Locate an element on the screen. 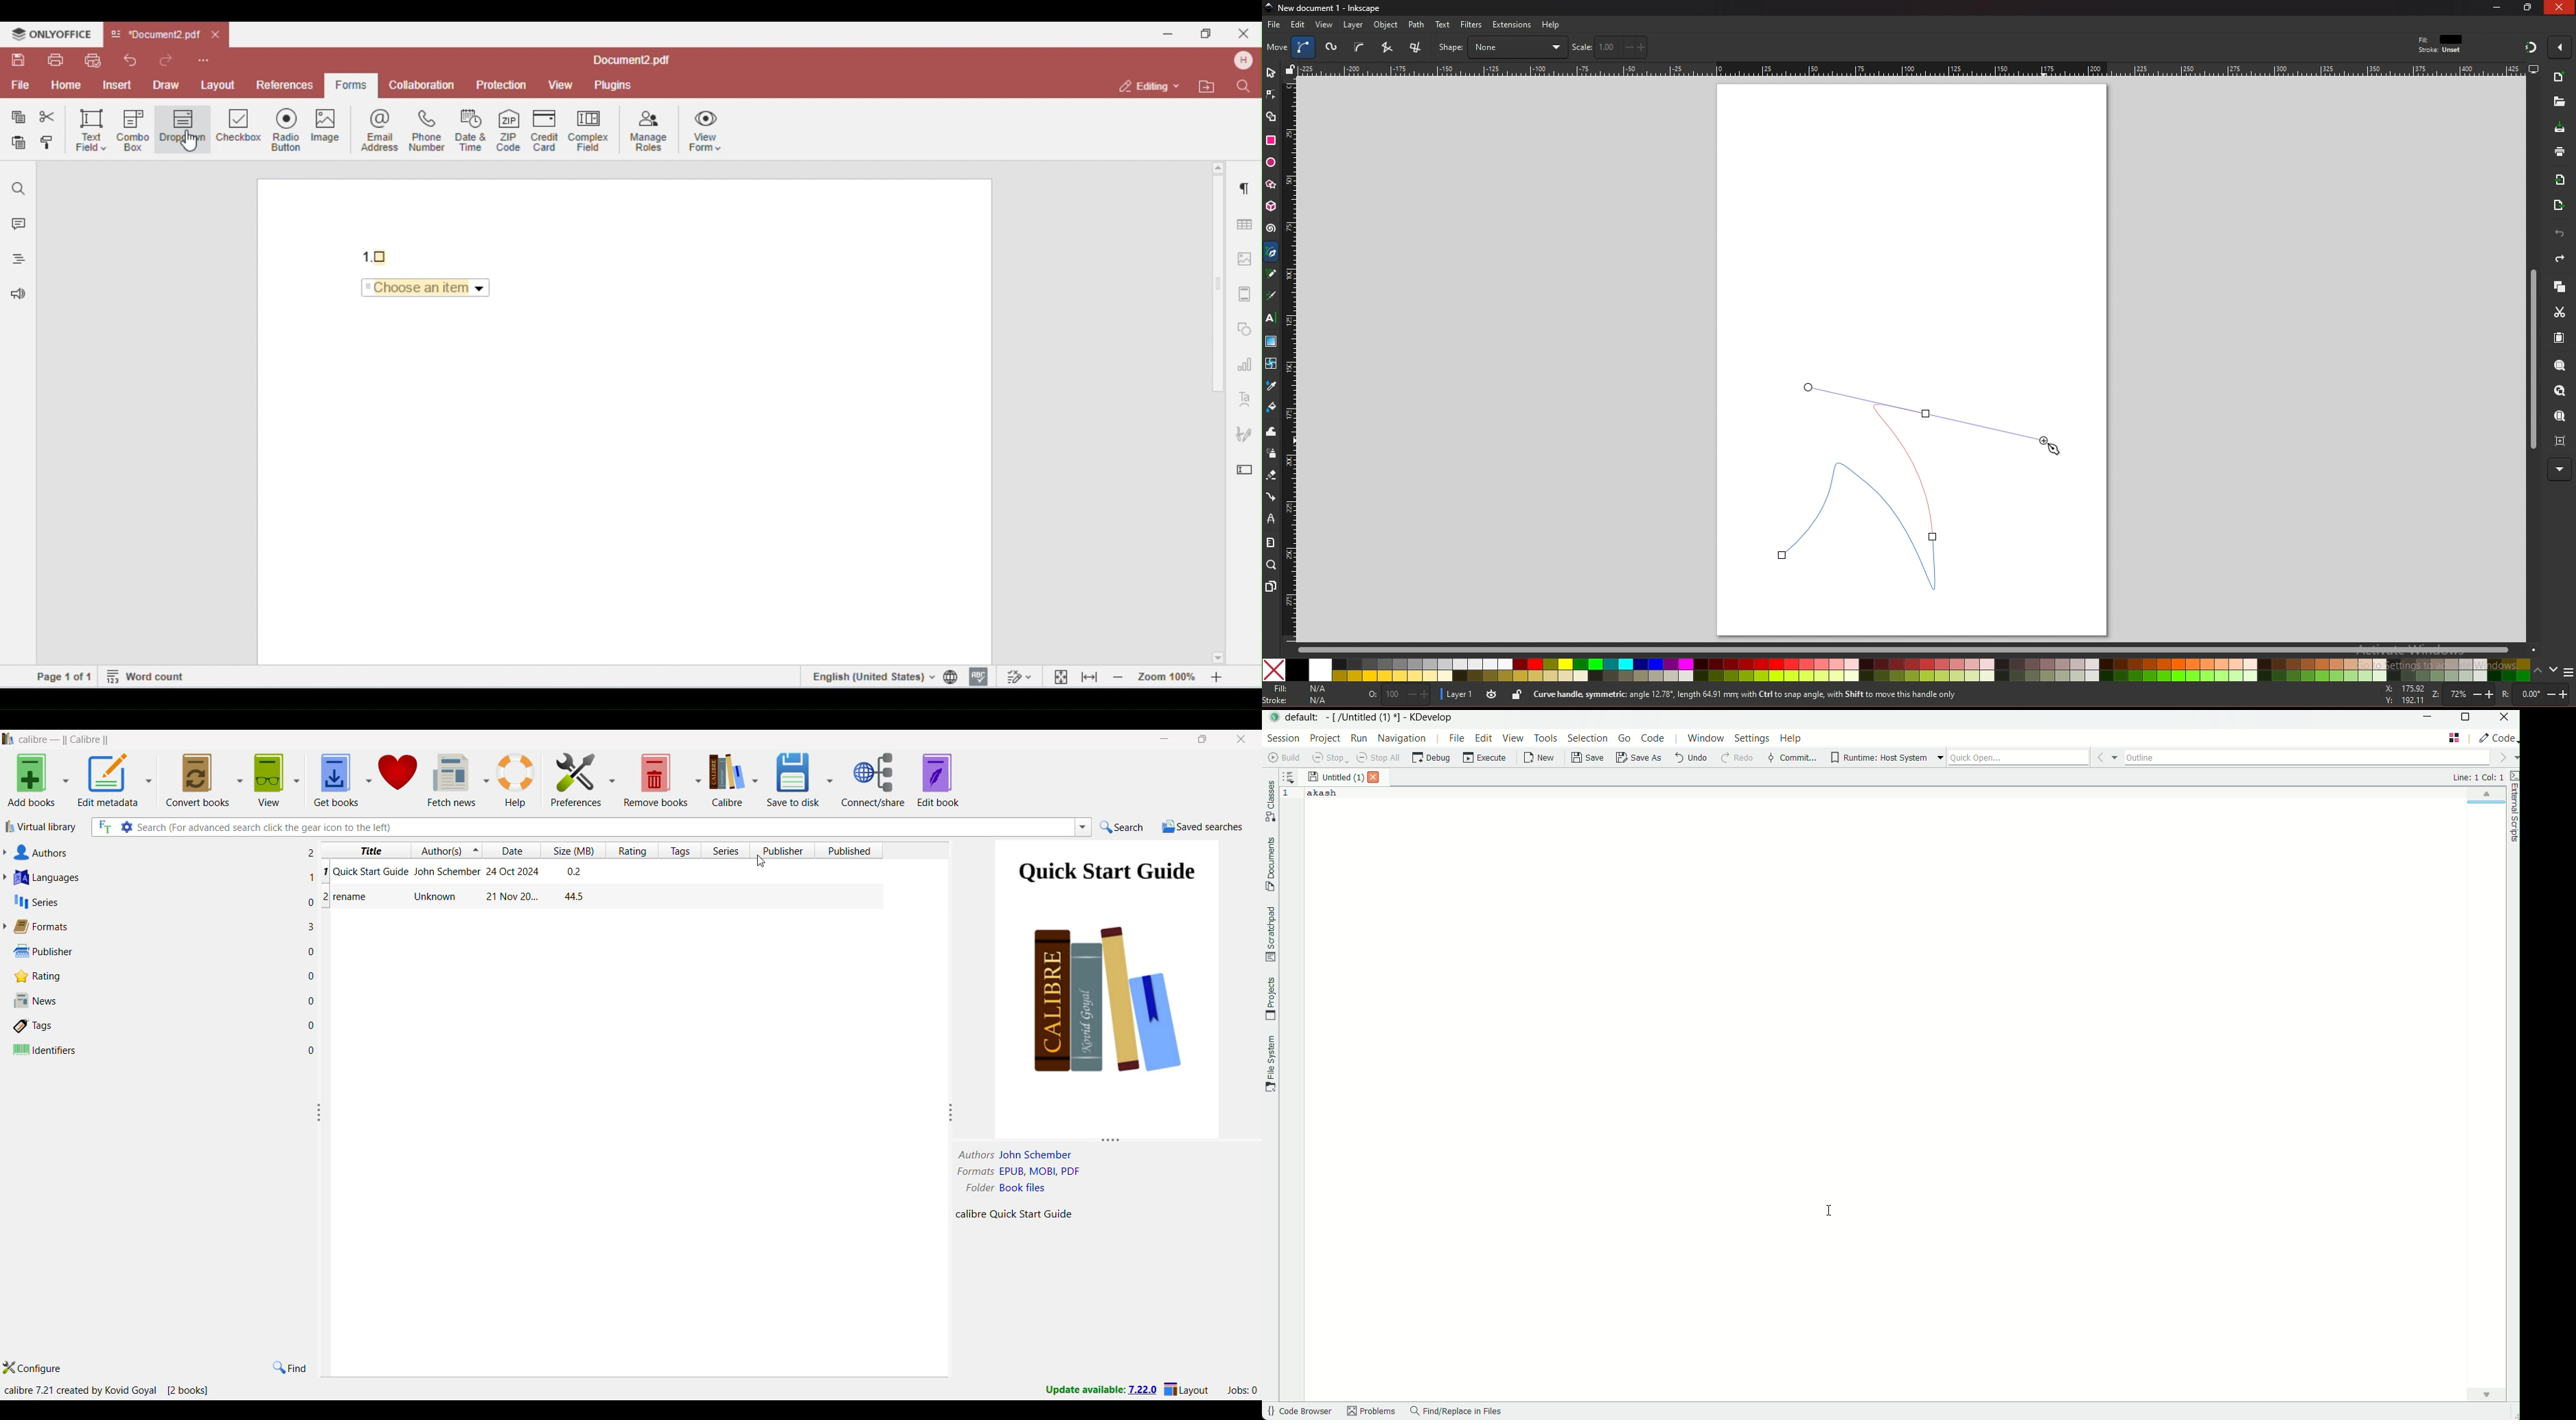 The height and width of the screenshot is (1428, 2576). resize is located at coordinates (2529, 7).